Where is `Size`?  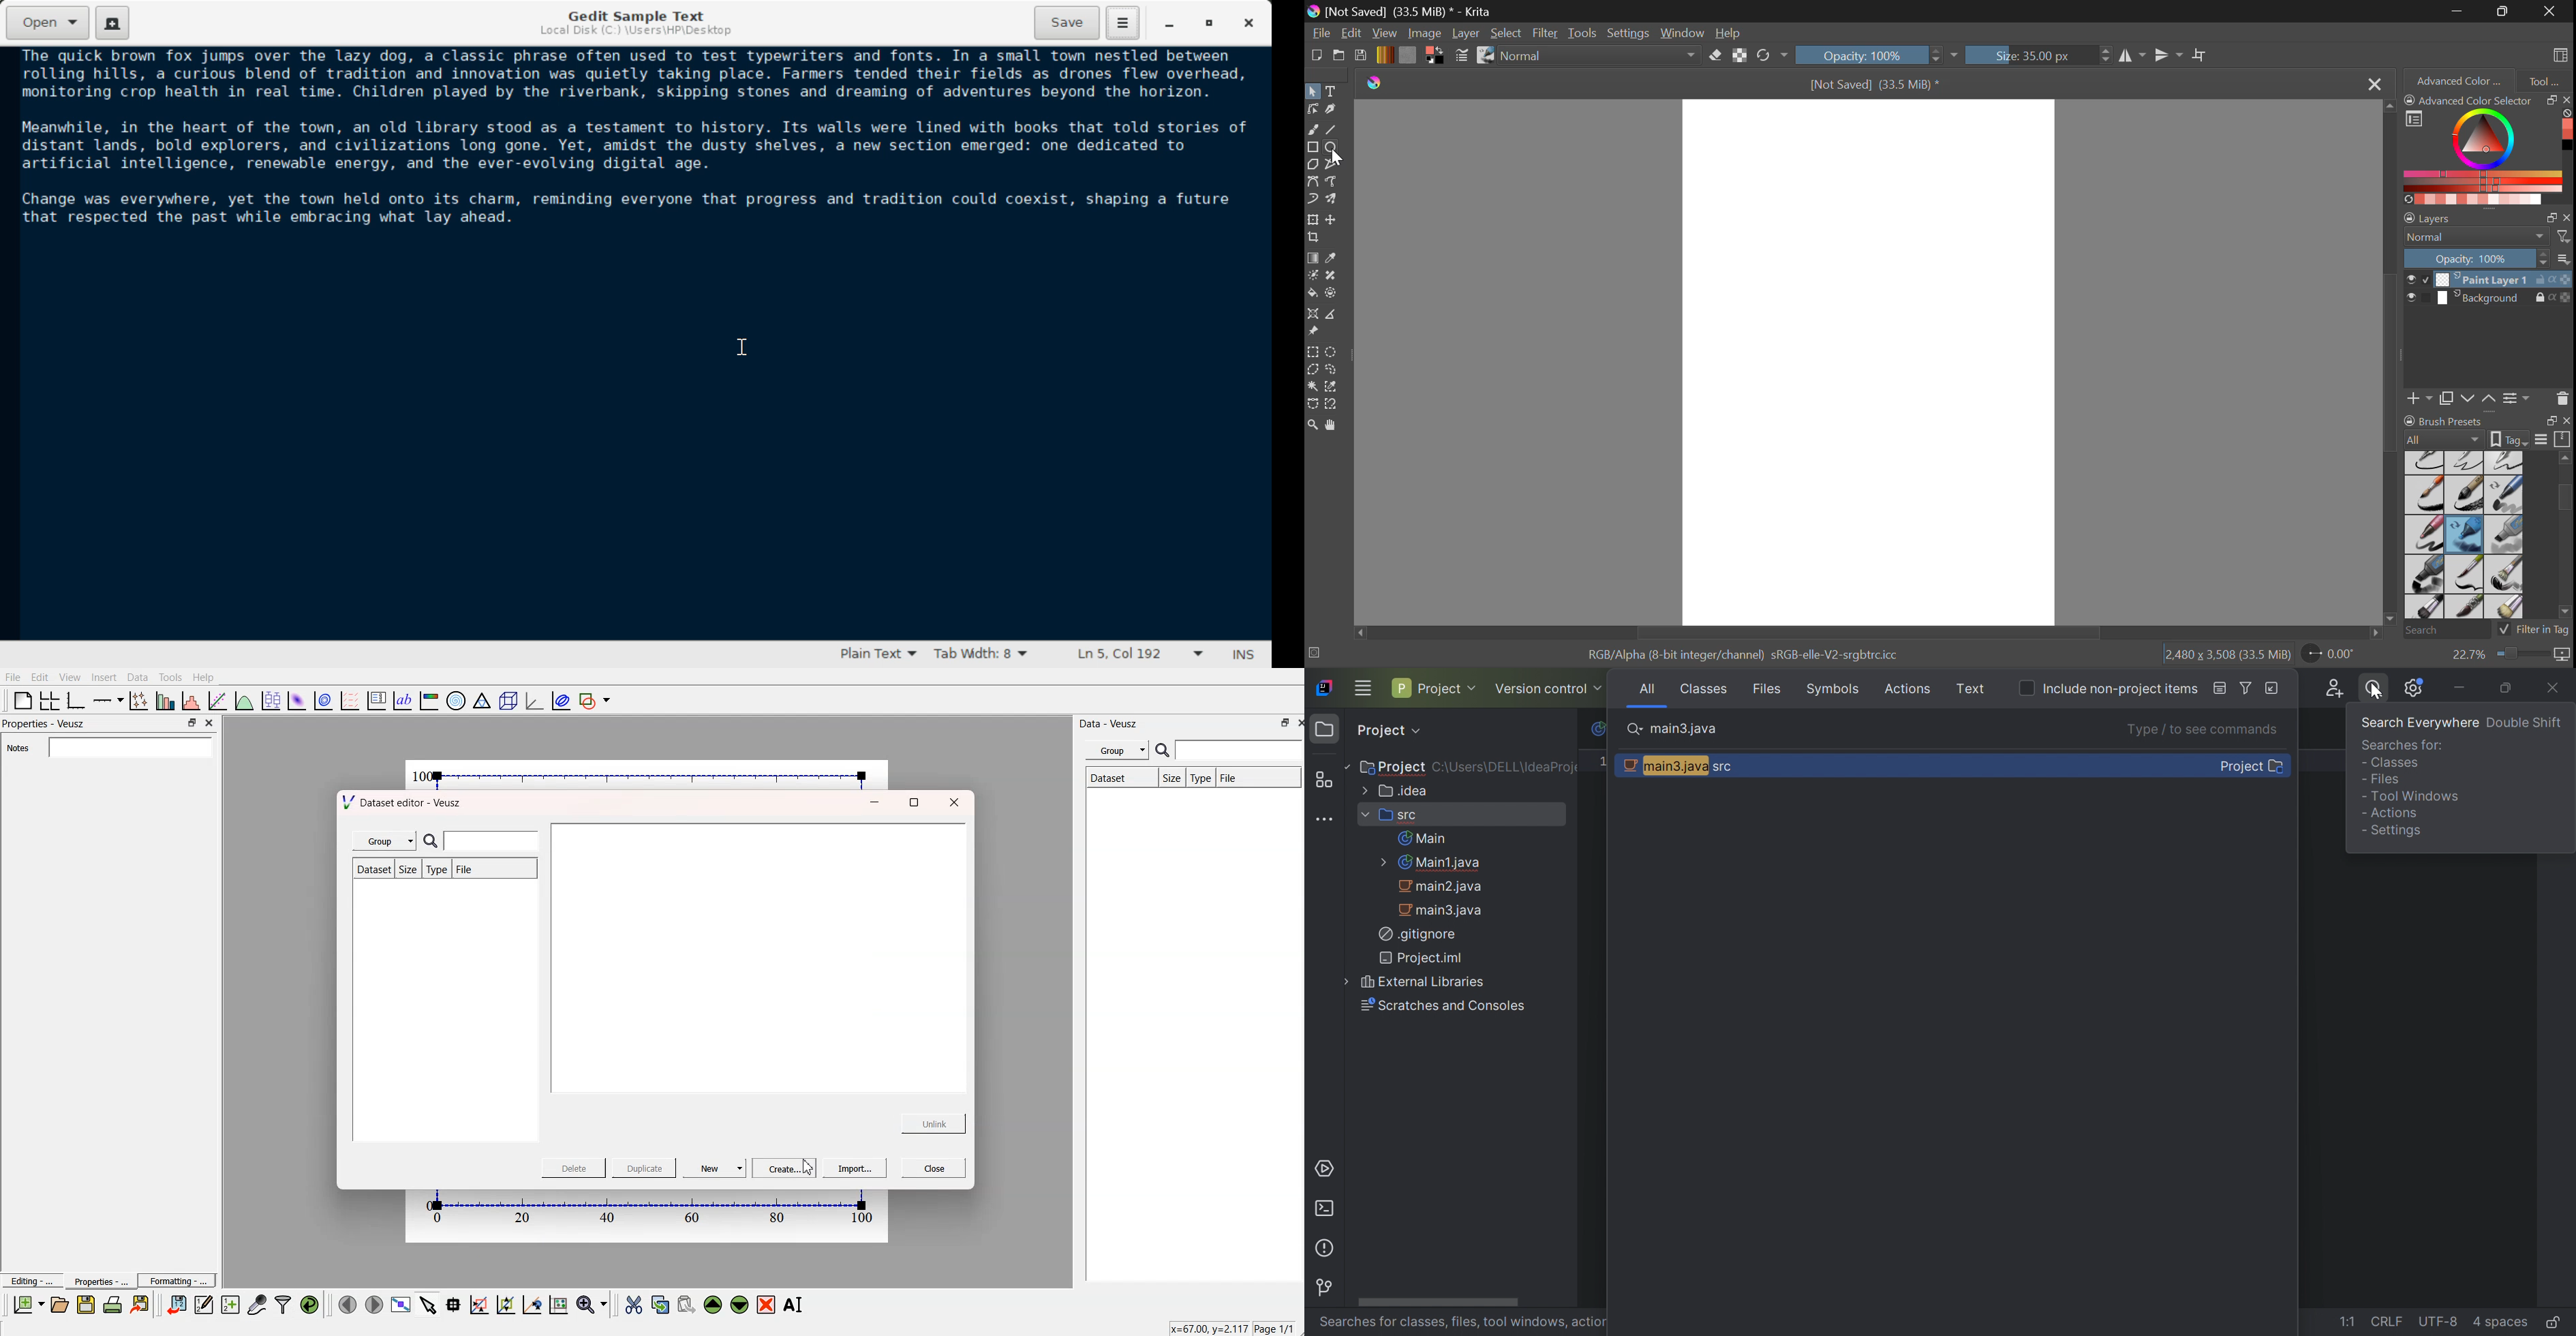 Size is located at coordinates (409, 870).